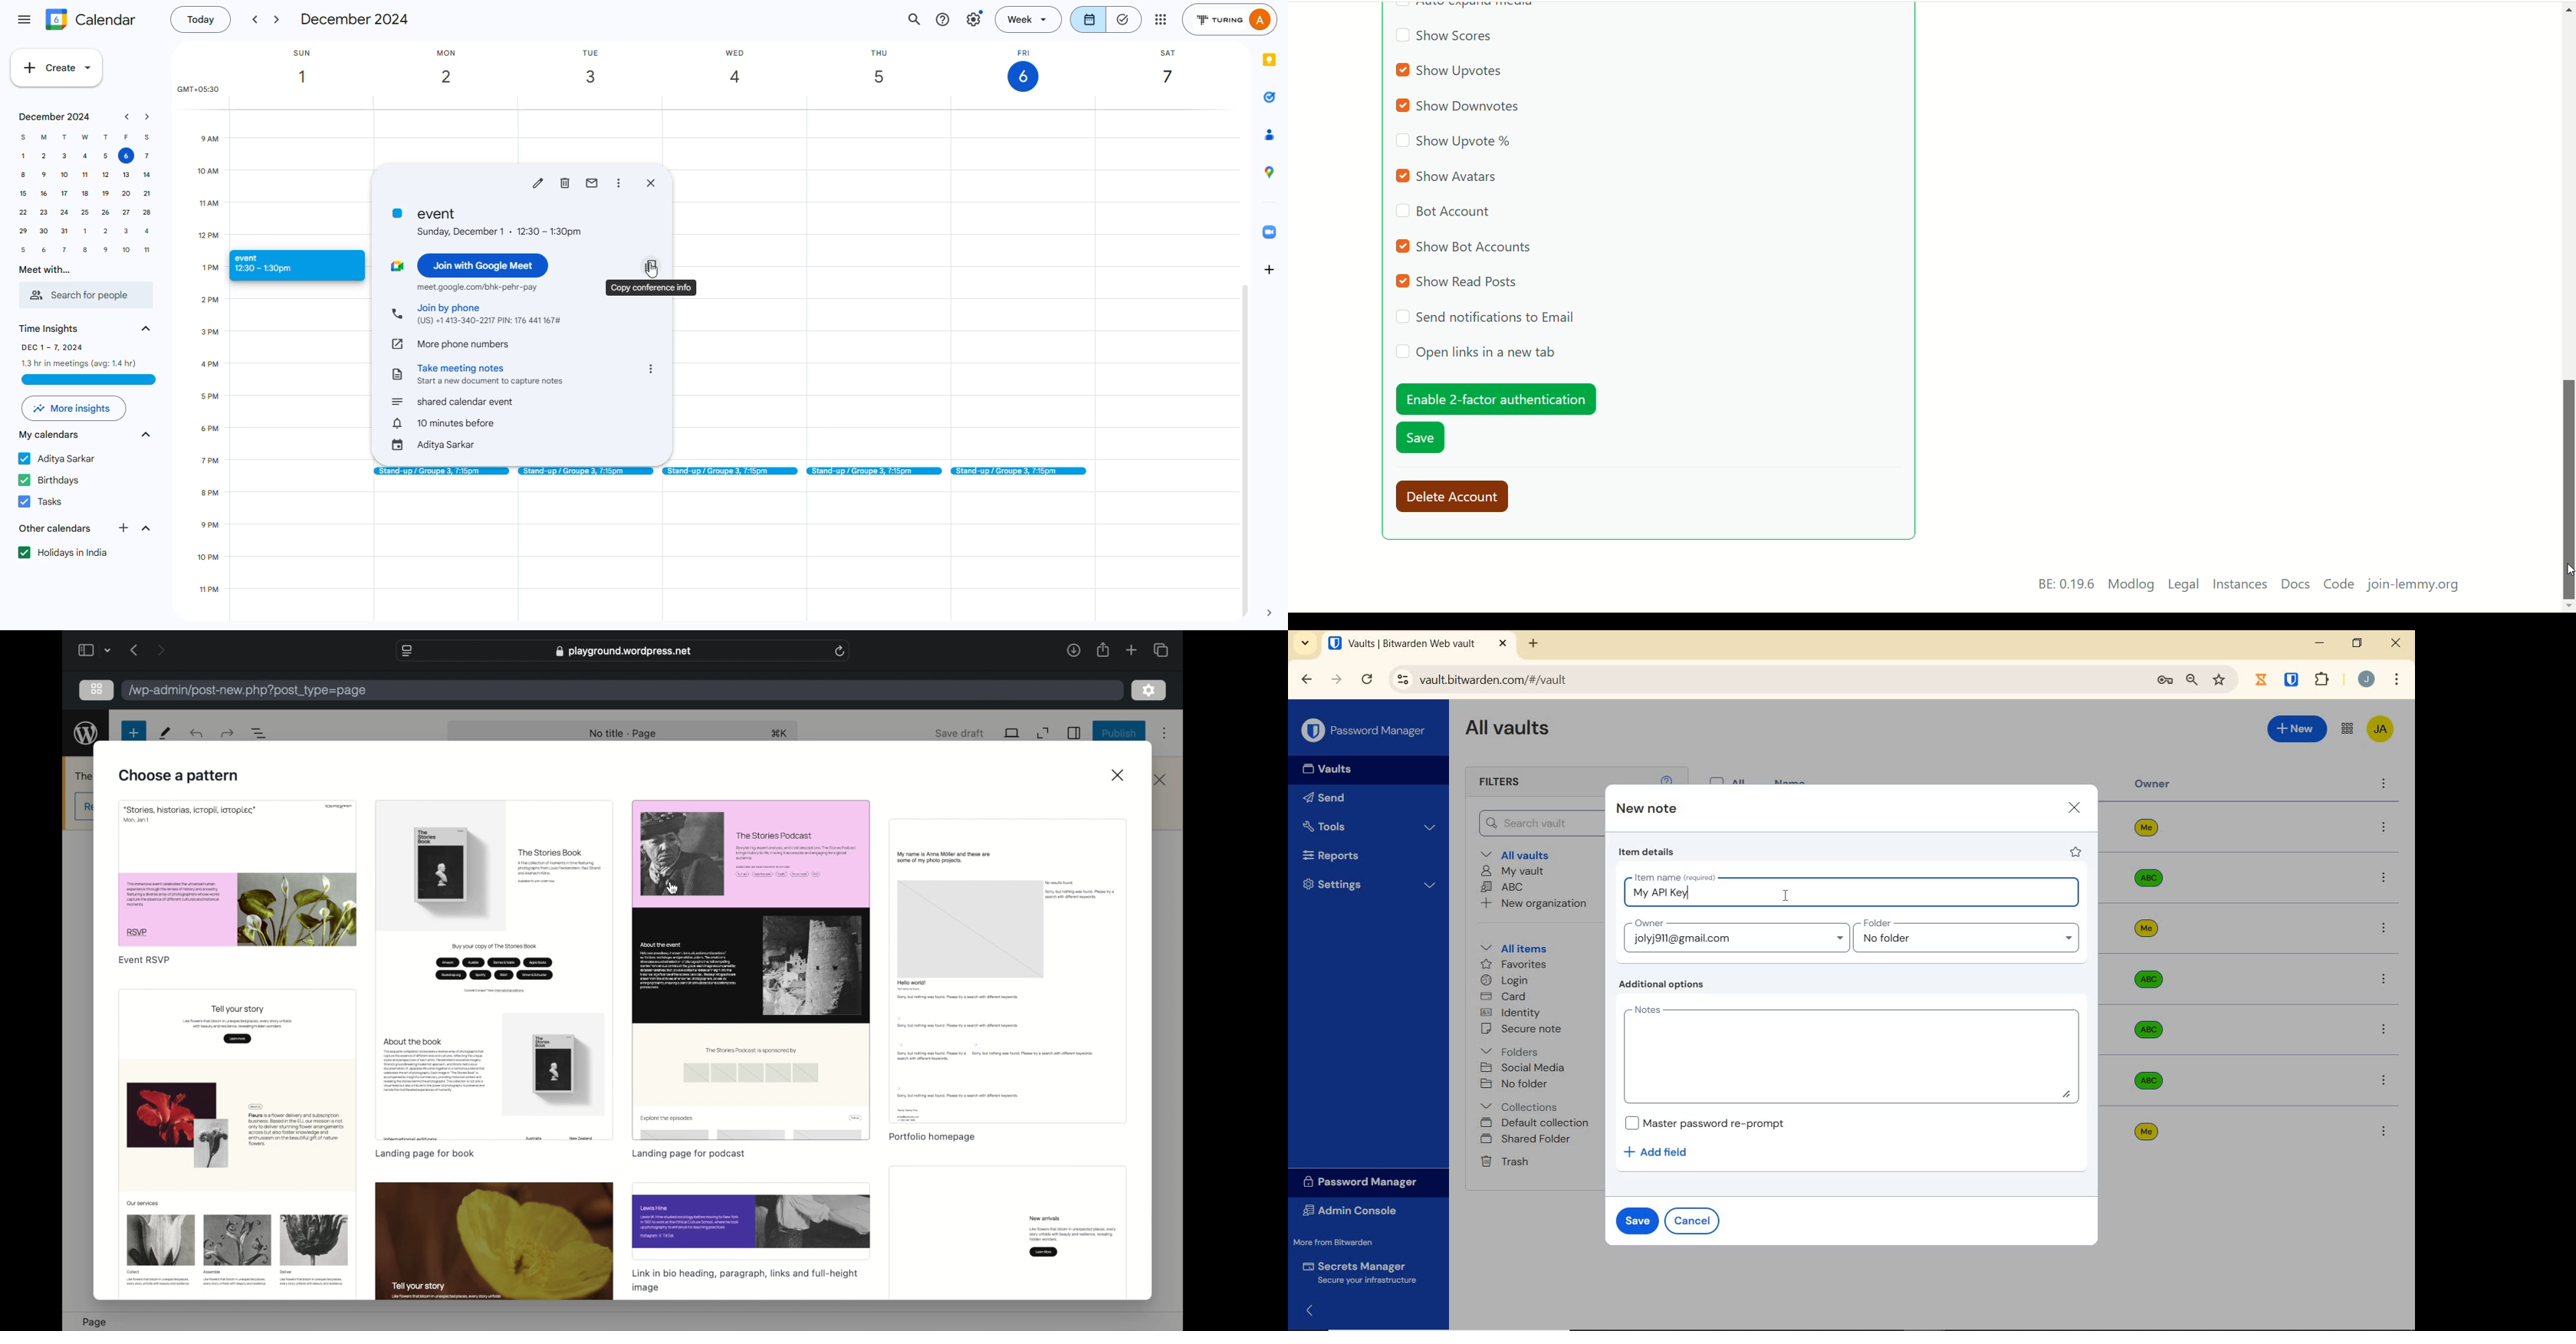  What do you see at coordinates (44, 176) in the screenshot?
I see `9` at bounding box center [44, 176].